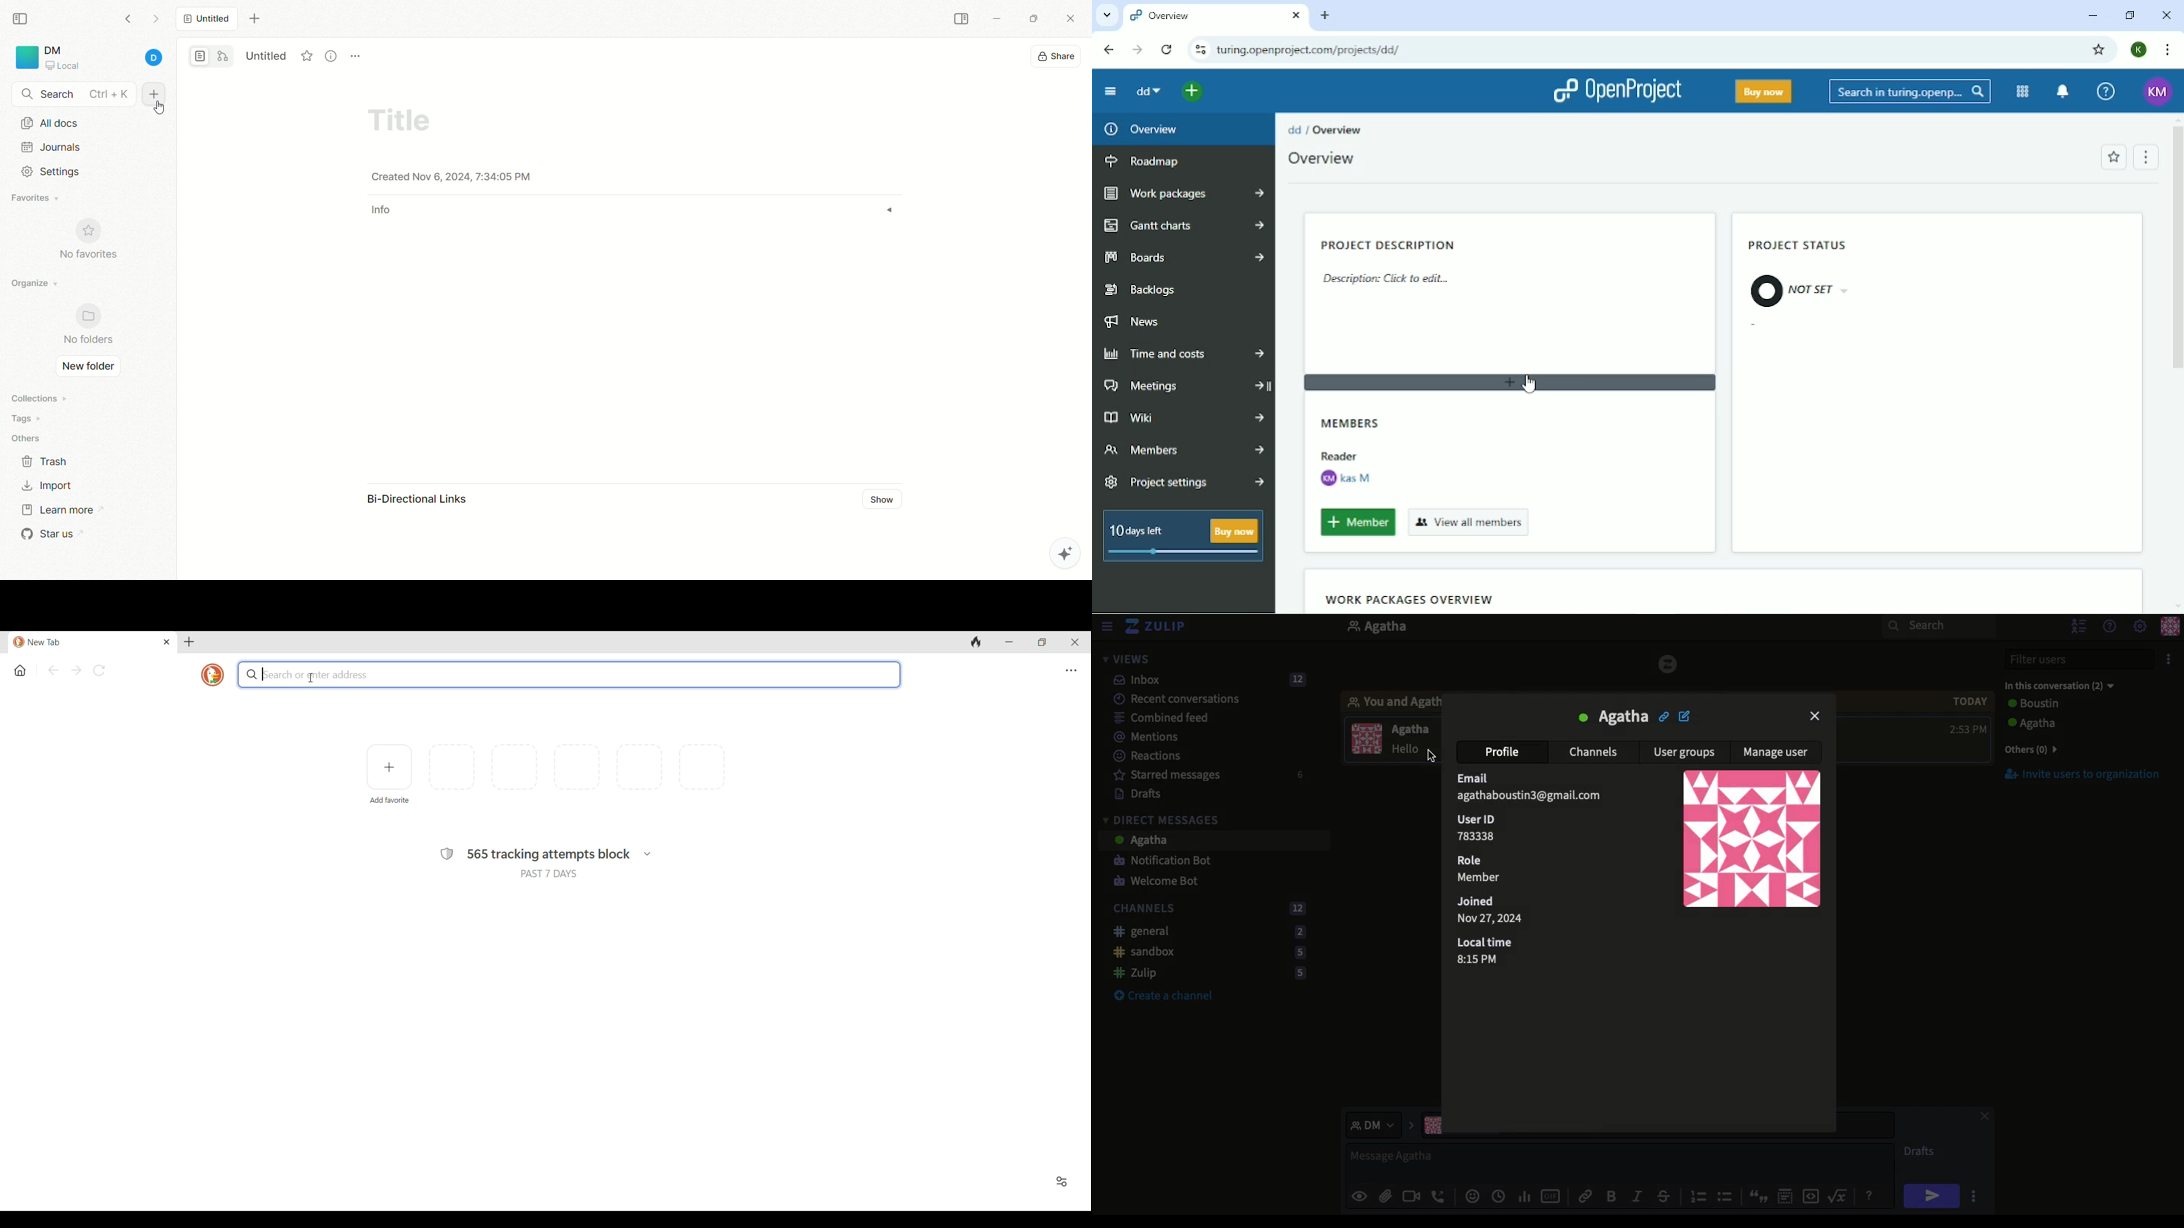 This screenshot has height=1232, width=2184. Describe the element at coordinates (2106, 90) in the screenshot. I see `Help` at that location.